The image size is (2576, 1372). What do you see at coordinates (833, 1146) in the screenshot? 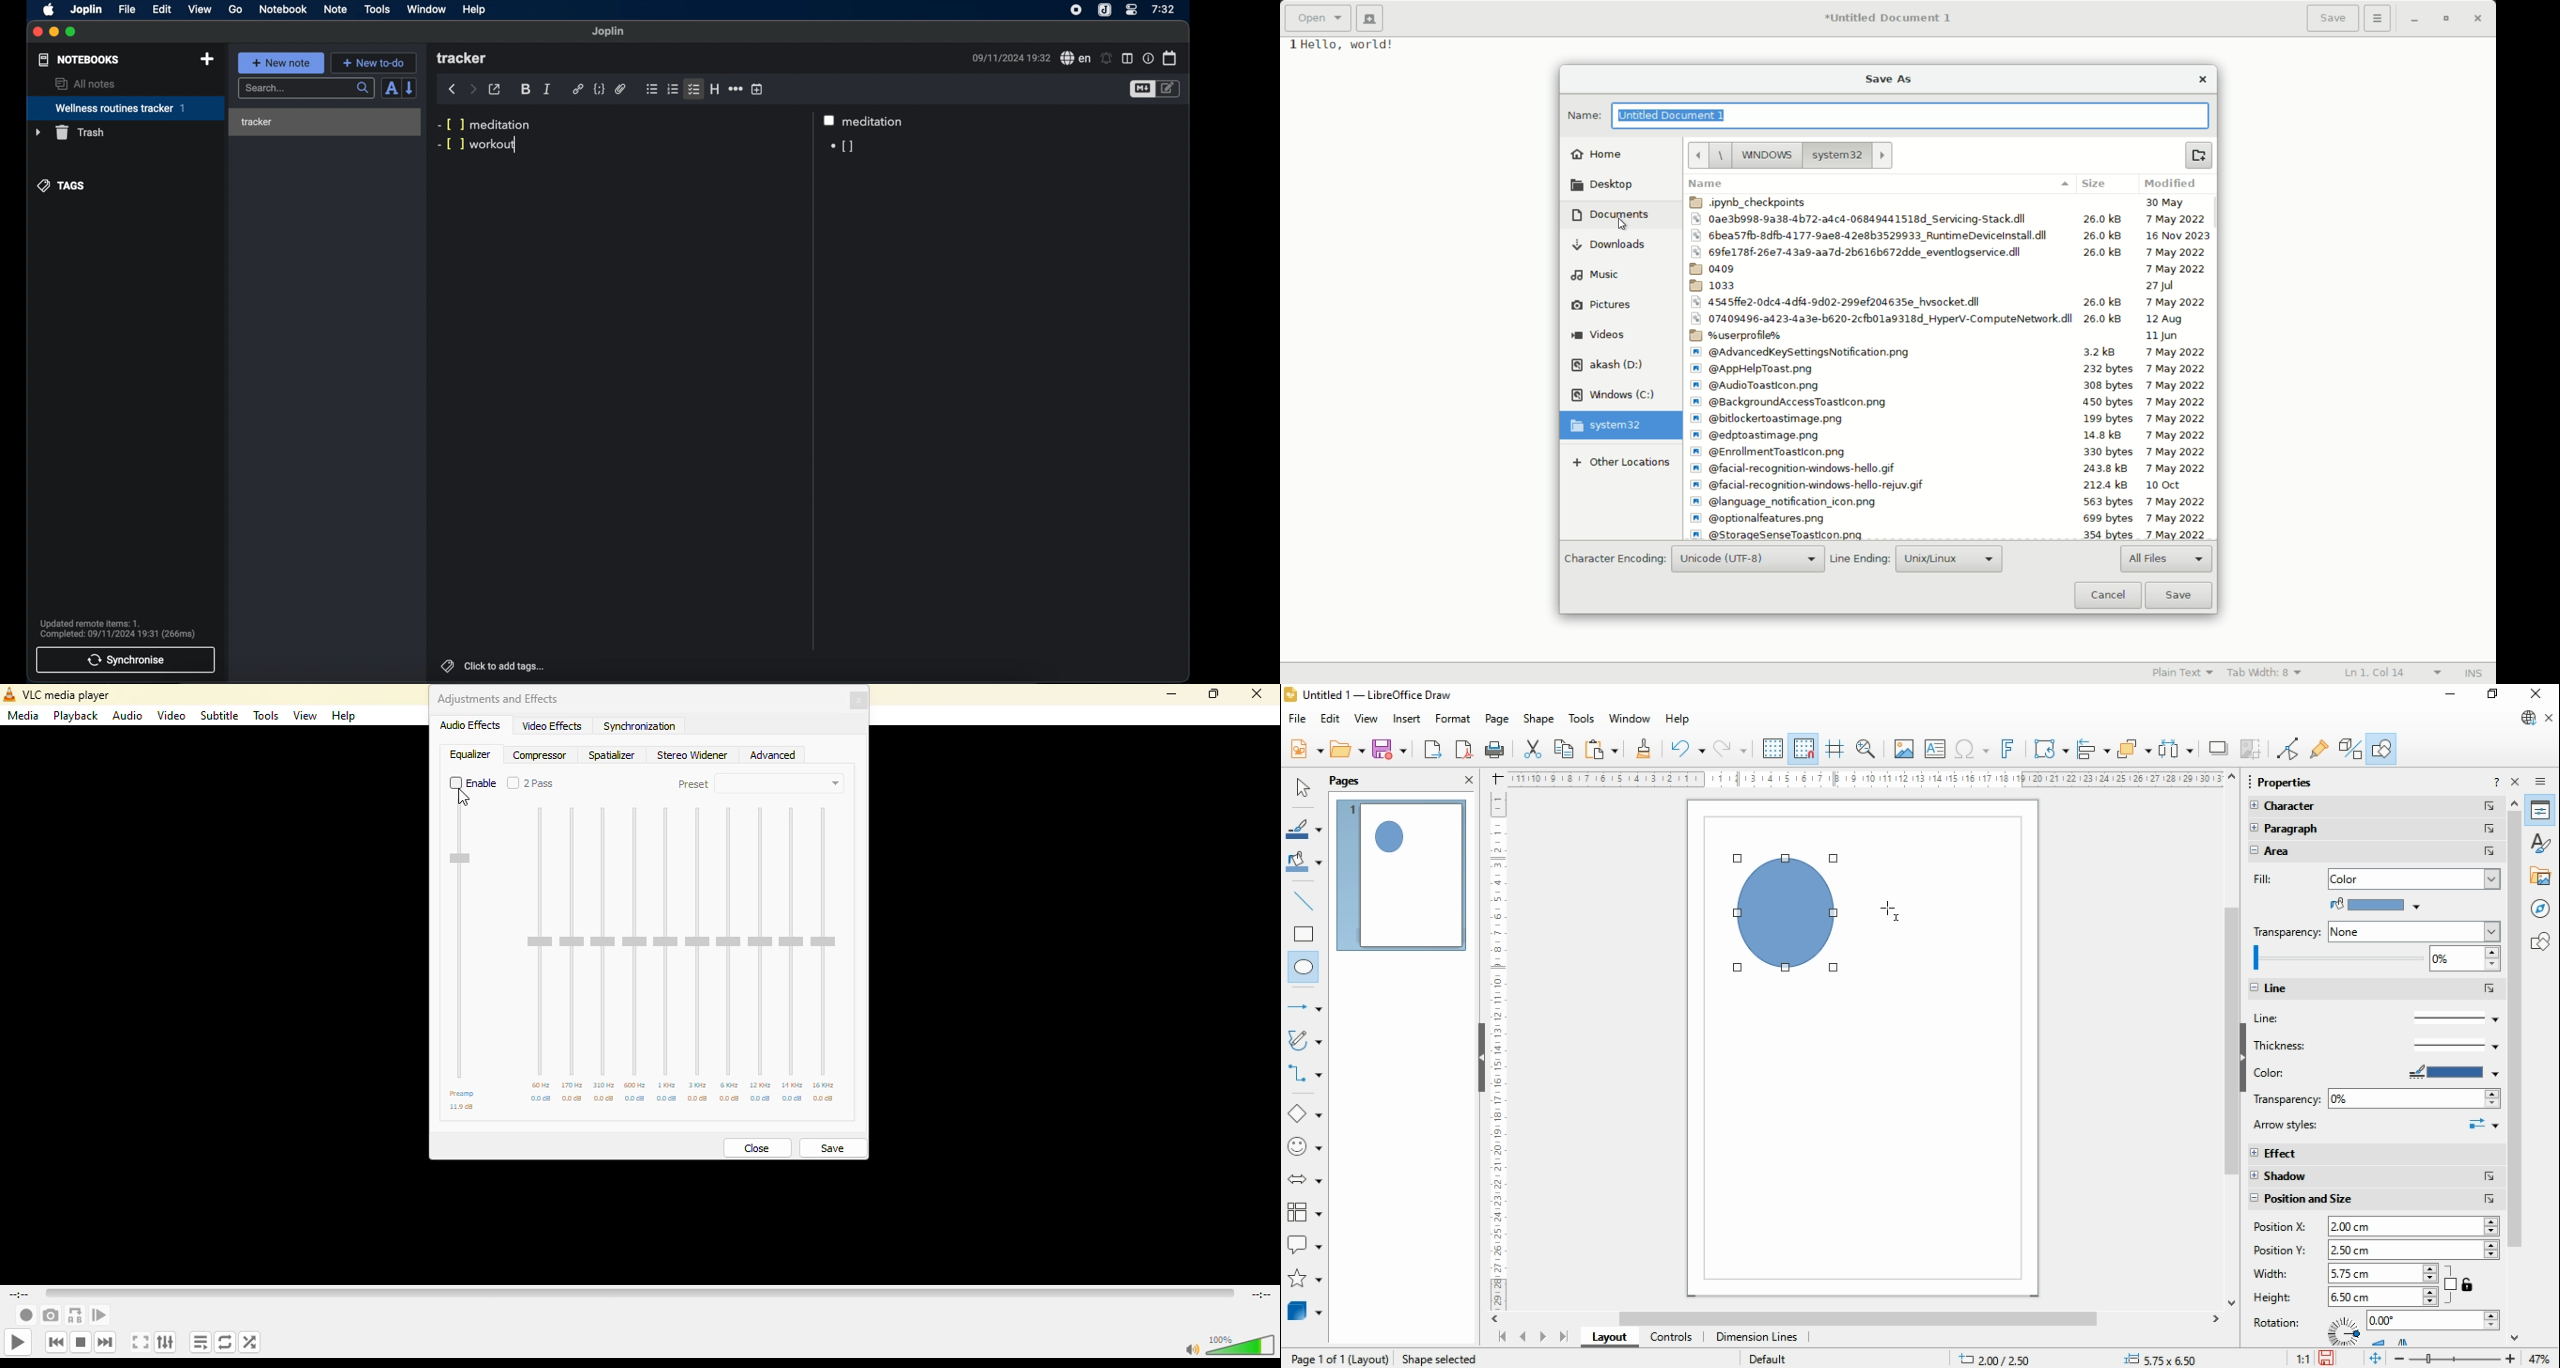
I see `save` at bounding box center [833, 1146].